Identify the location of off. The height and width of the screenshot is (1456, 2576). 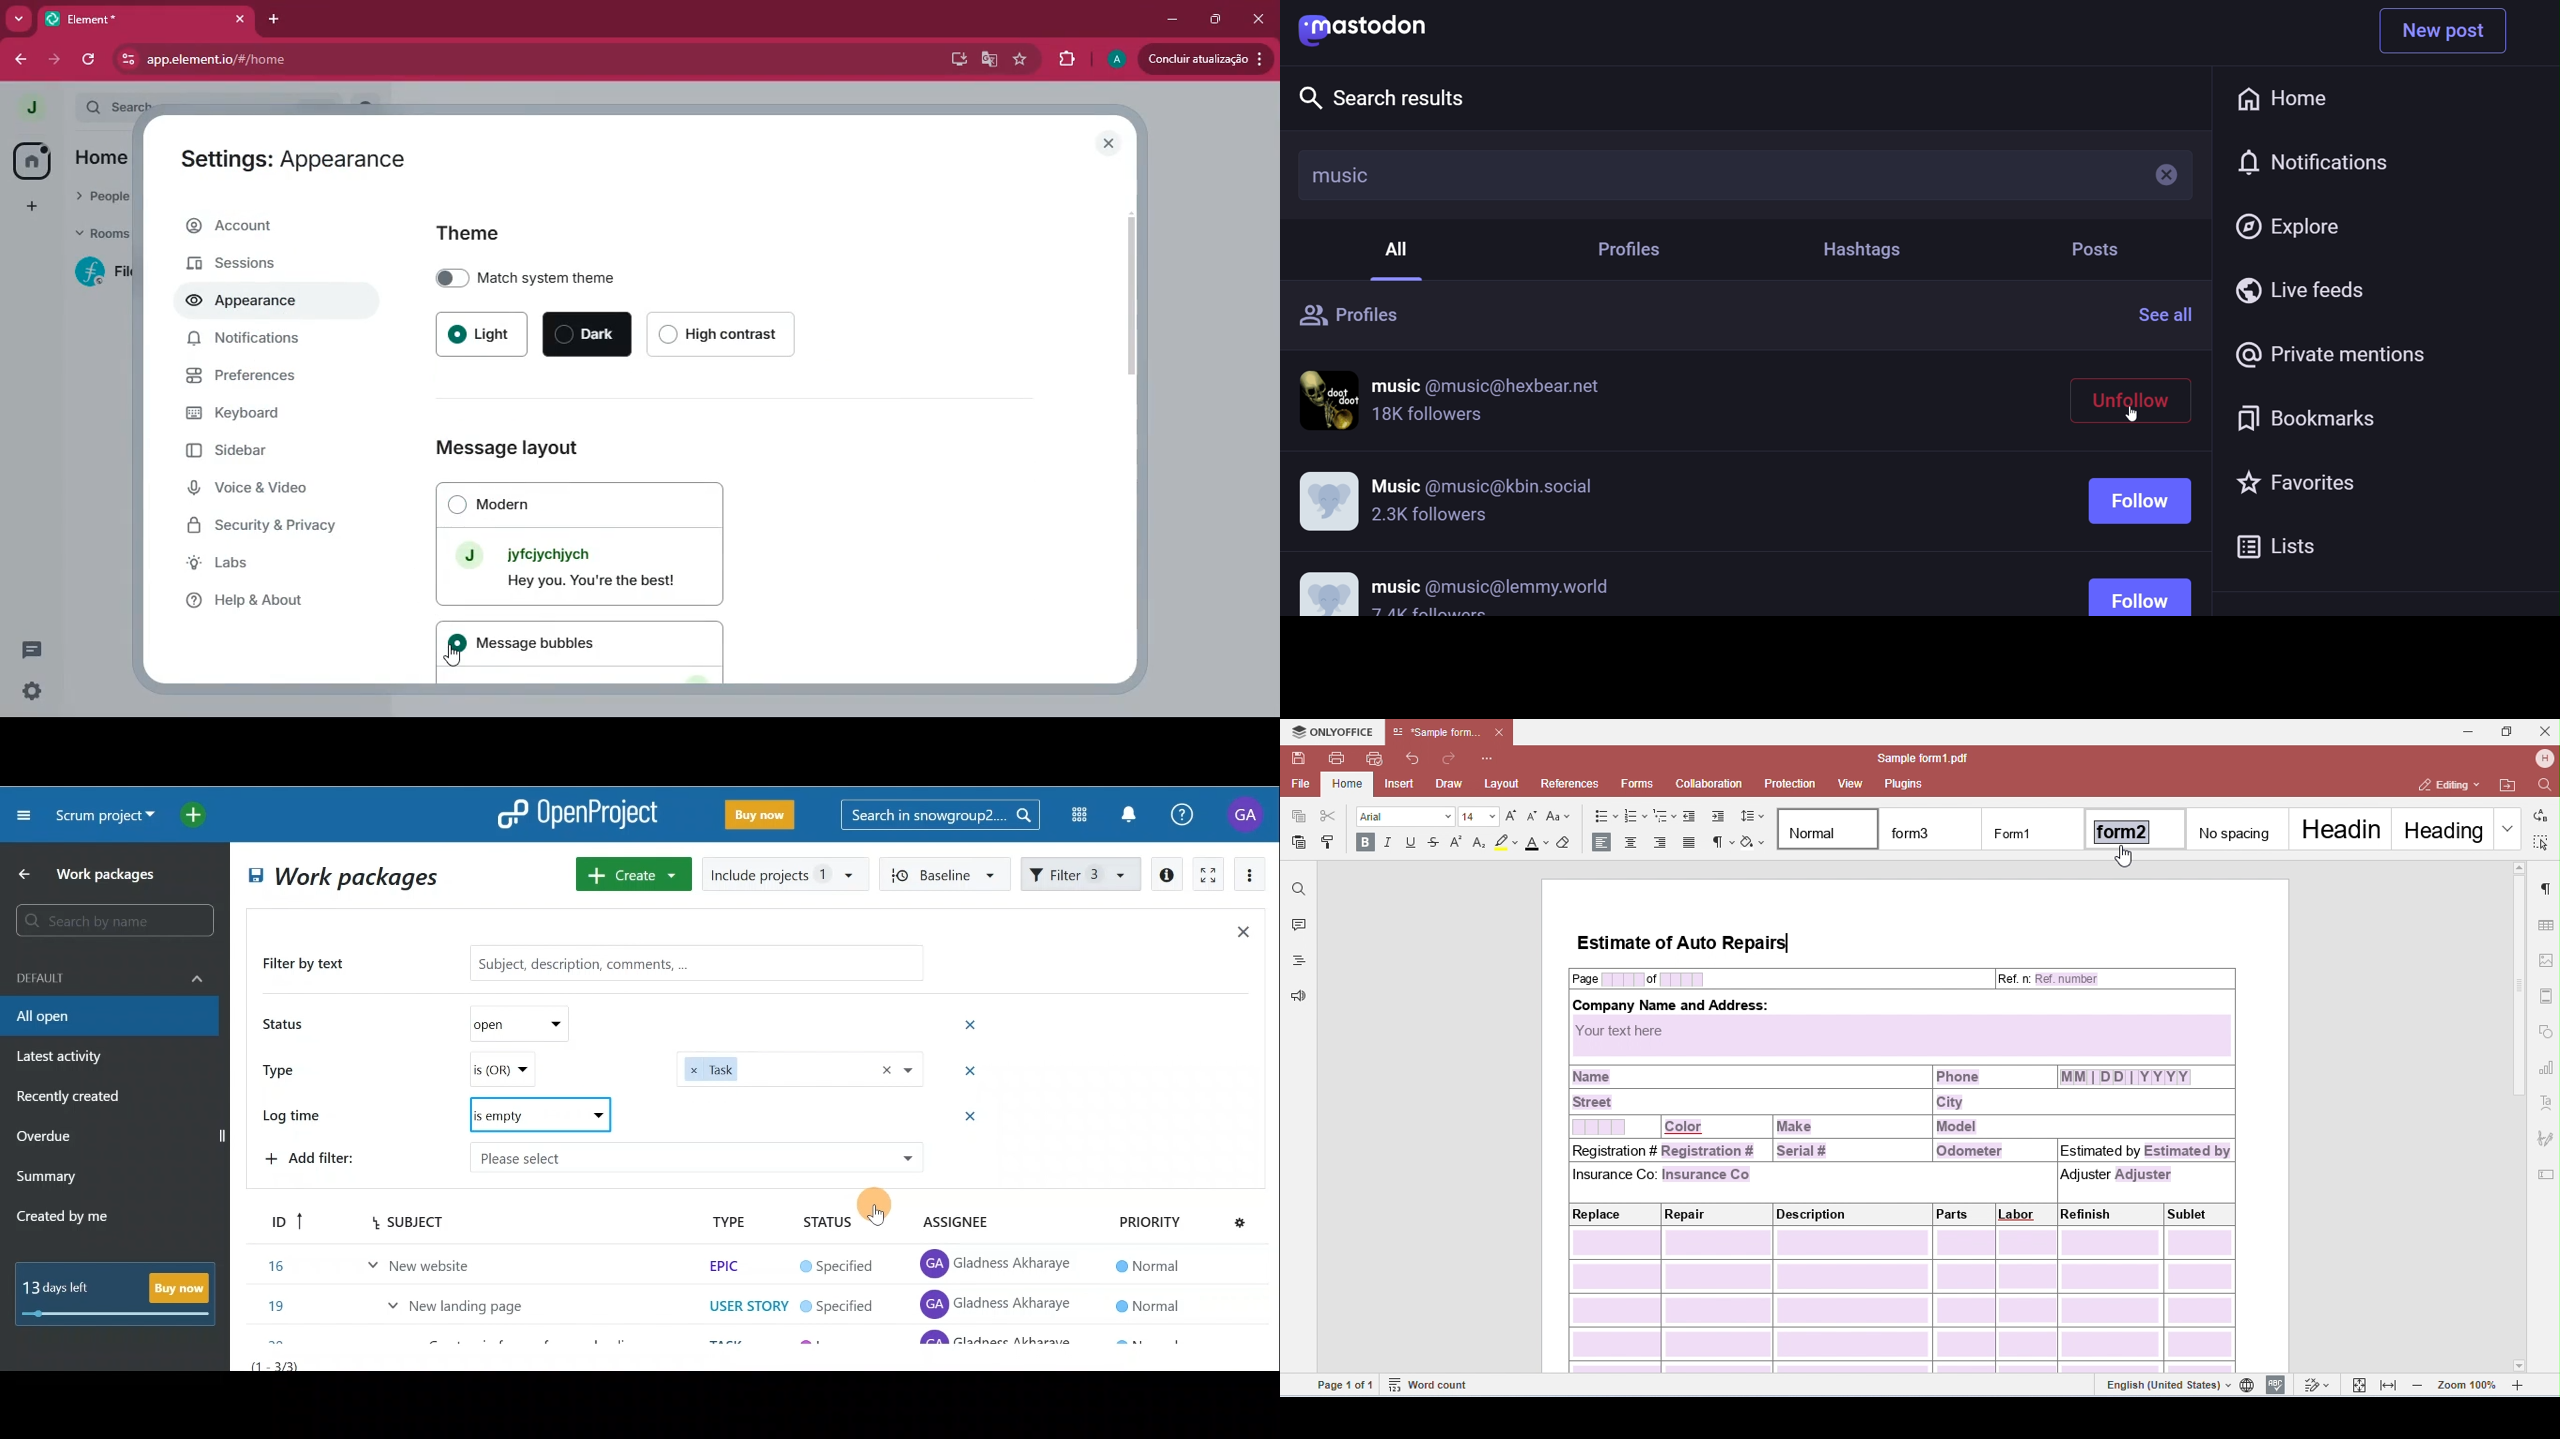
(459, 505).